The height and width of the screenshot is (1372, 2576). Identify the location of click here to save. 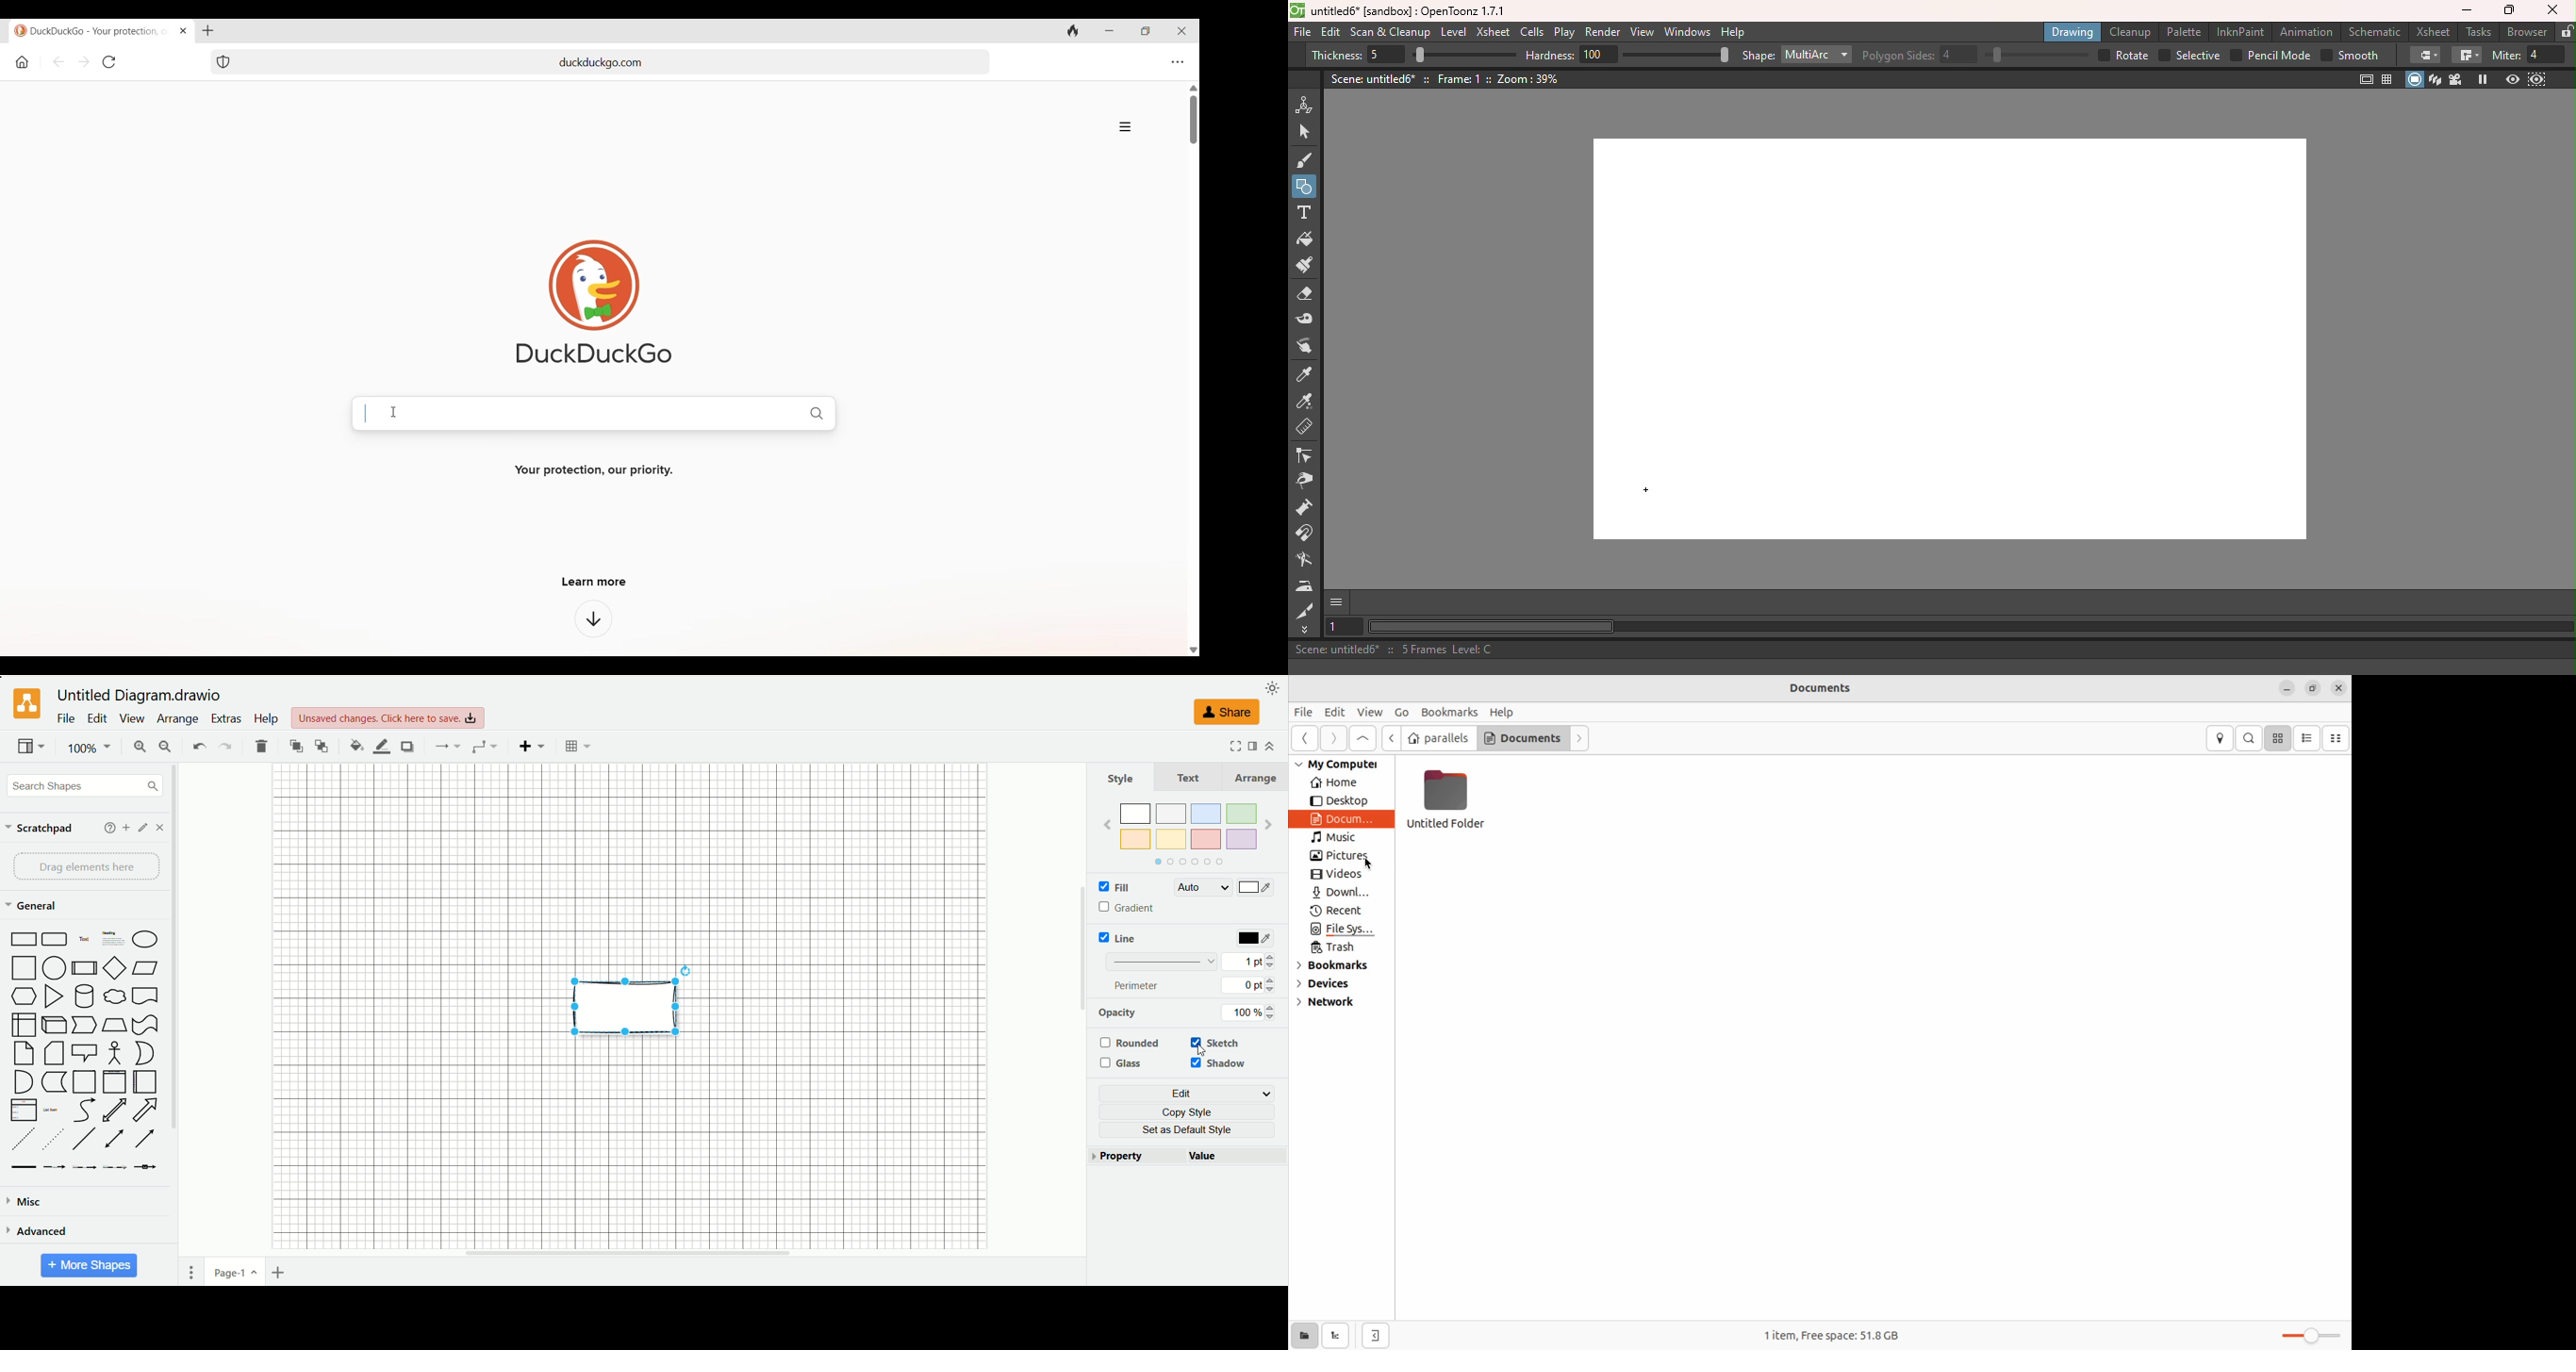
(389, 718).